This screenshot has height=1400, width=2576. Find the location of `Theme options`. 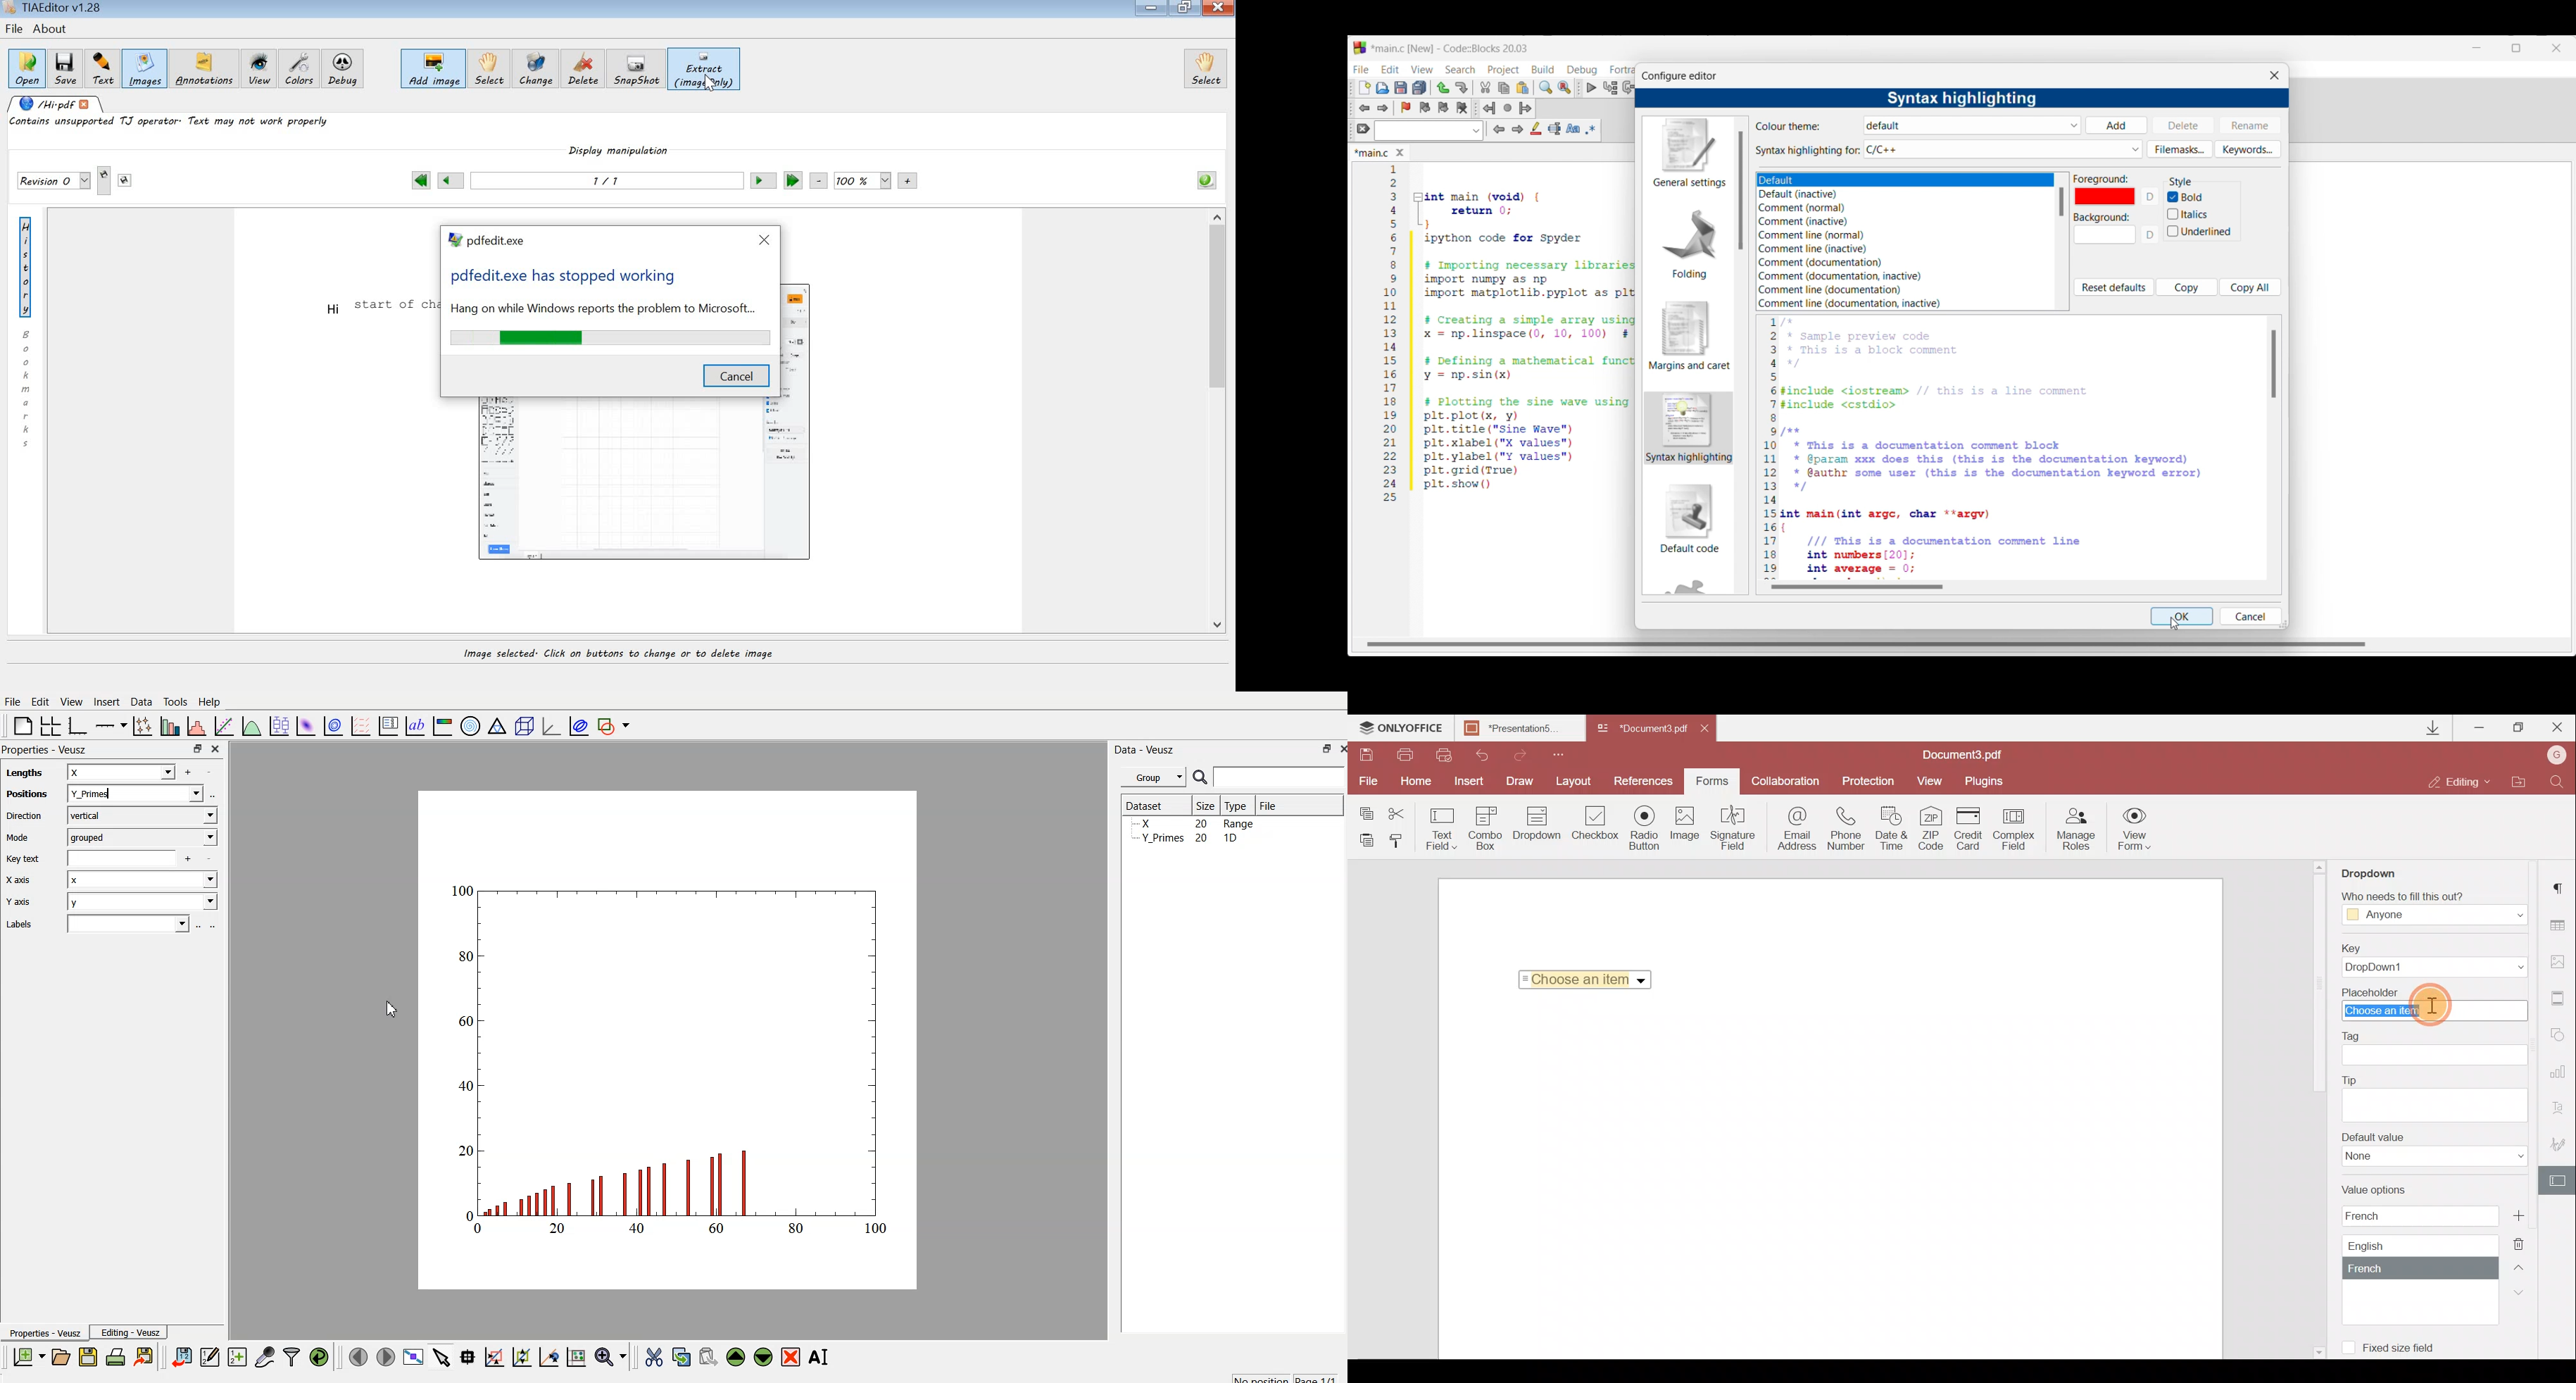

Theme options is located at coordinates (1850, 181).